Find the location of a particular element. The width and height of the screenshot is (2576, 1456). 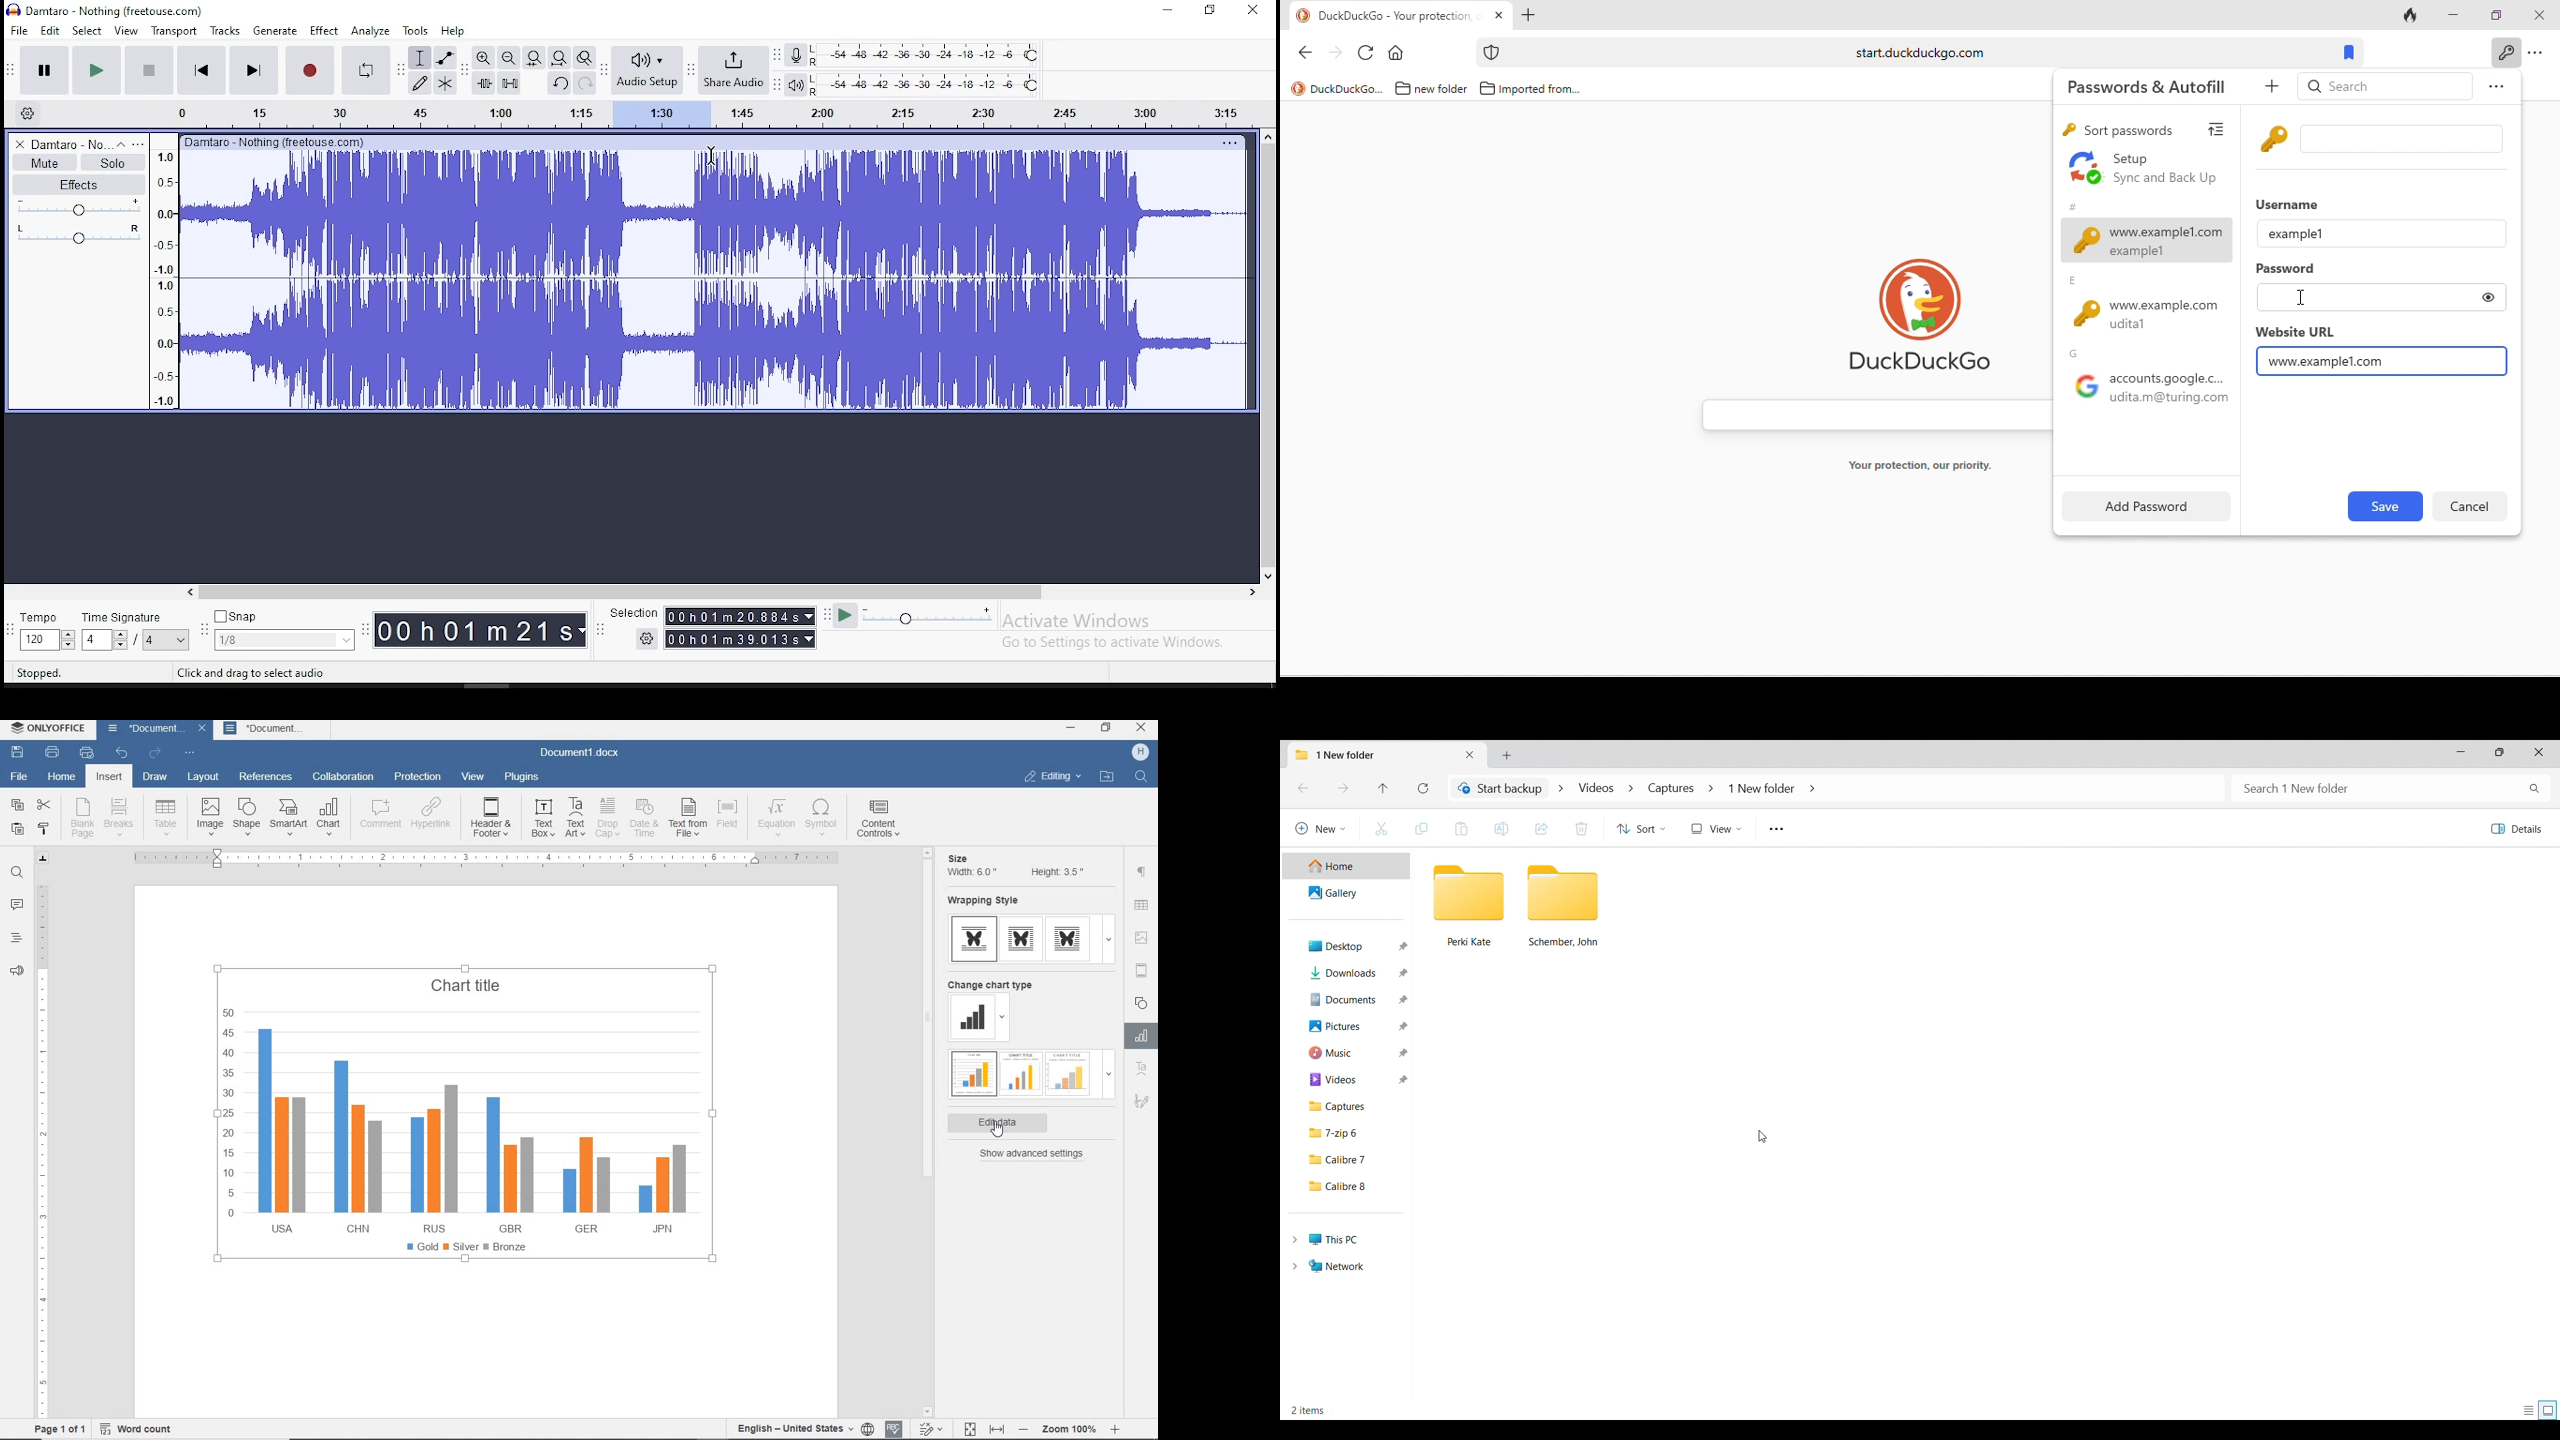

e is located at coordinates (2077, 282).